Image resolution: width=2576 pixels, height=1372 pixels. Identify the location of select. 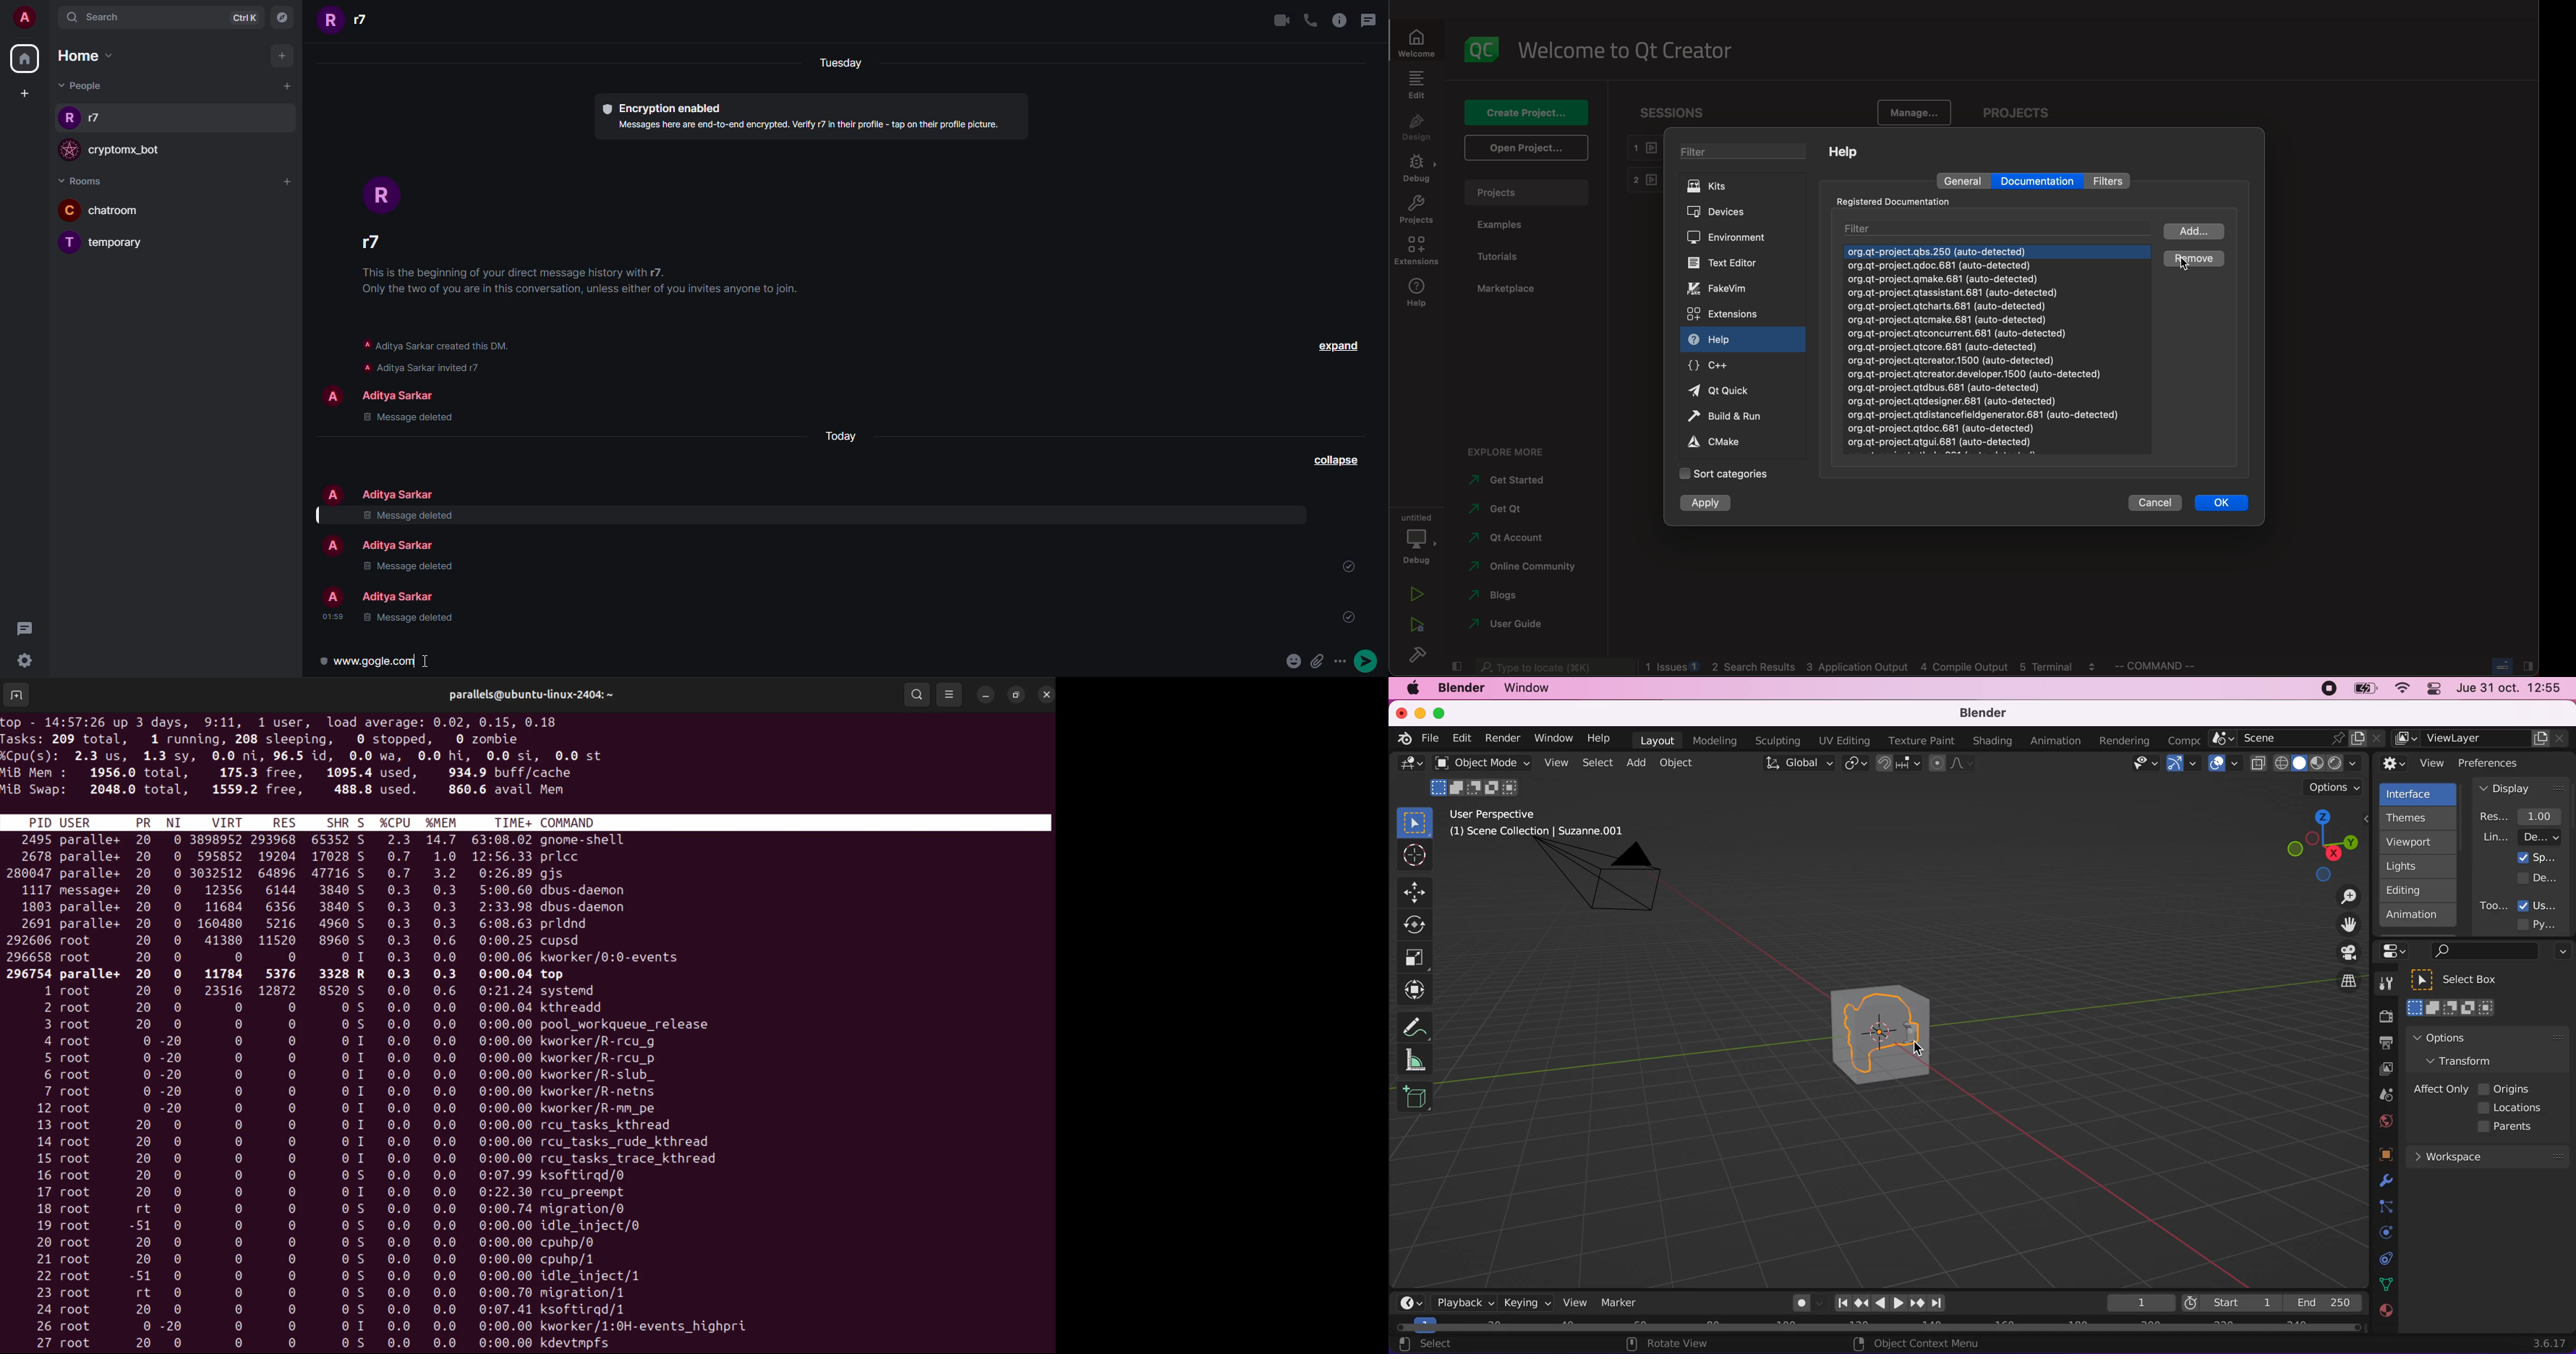
(1435, 1345).